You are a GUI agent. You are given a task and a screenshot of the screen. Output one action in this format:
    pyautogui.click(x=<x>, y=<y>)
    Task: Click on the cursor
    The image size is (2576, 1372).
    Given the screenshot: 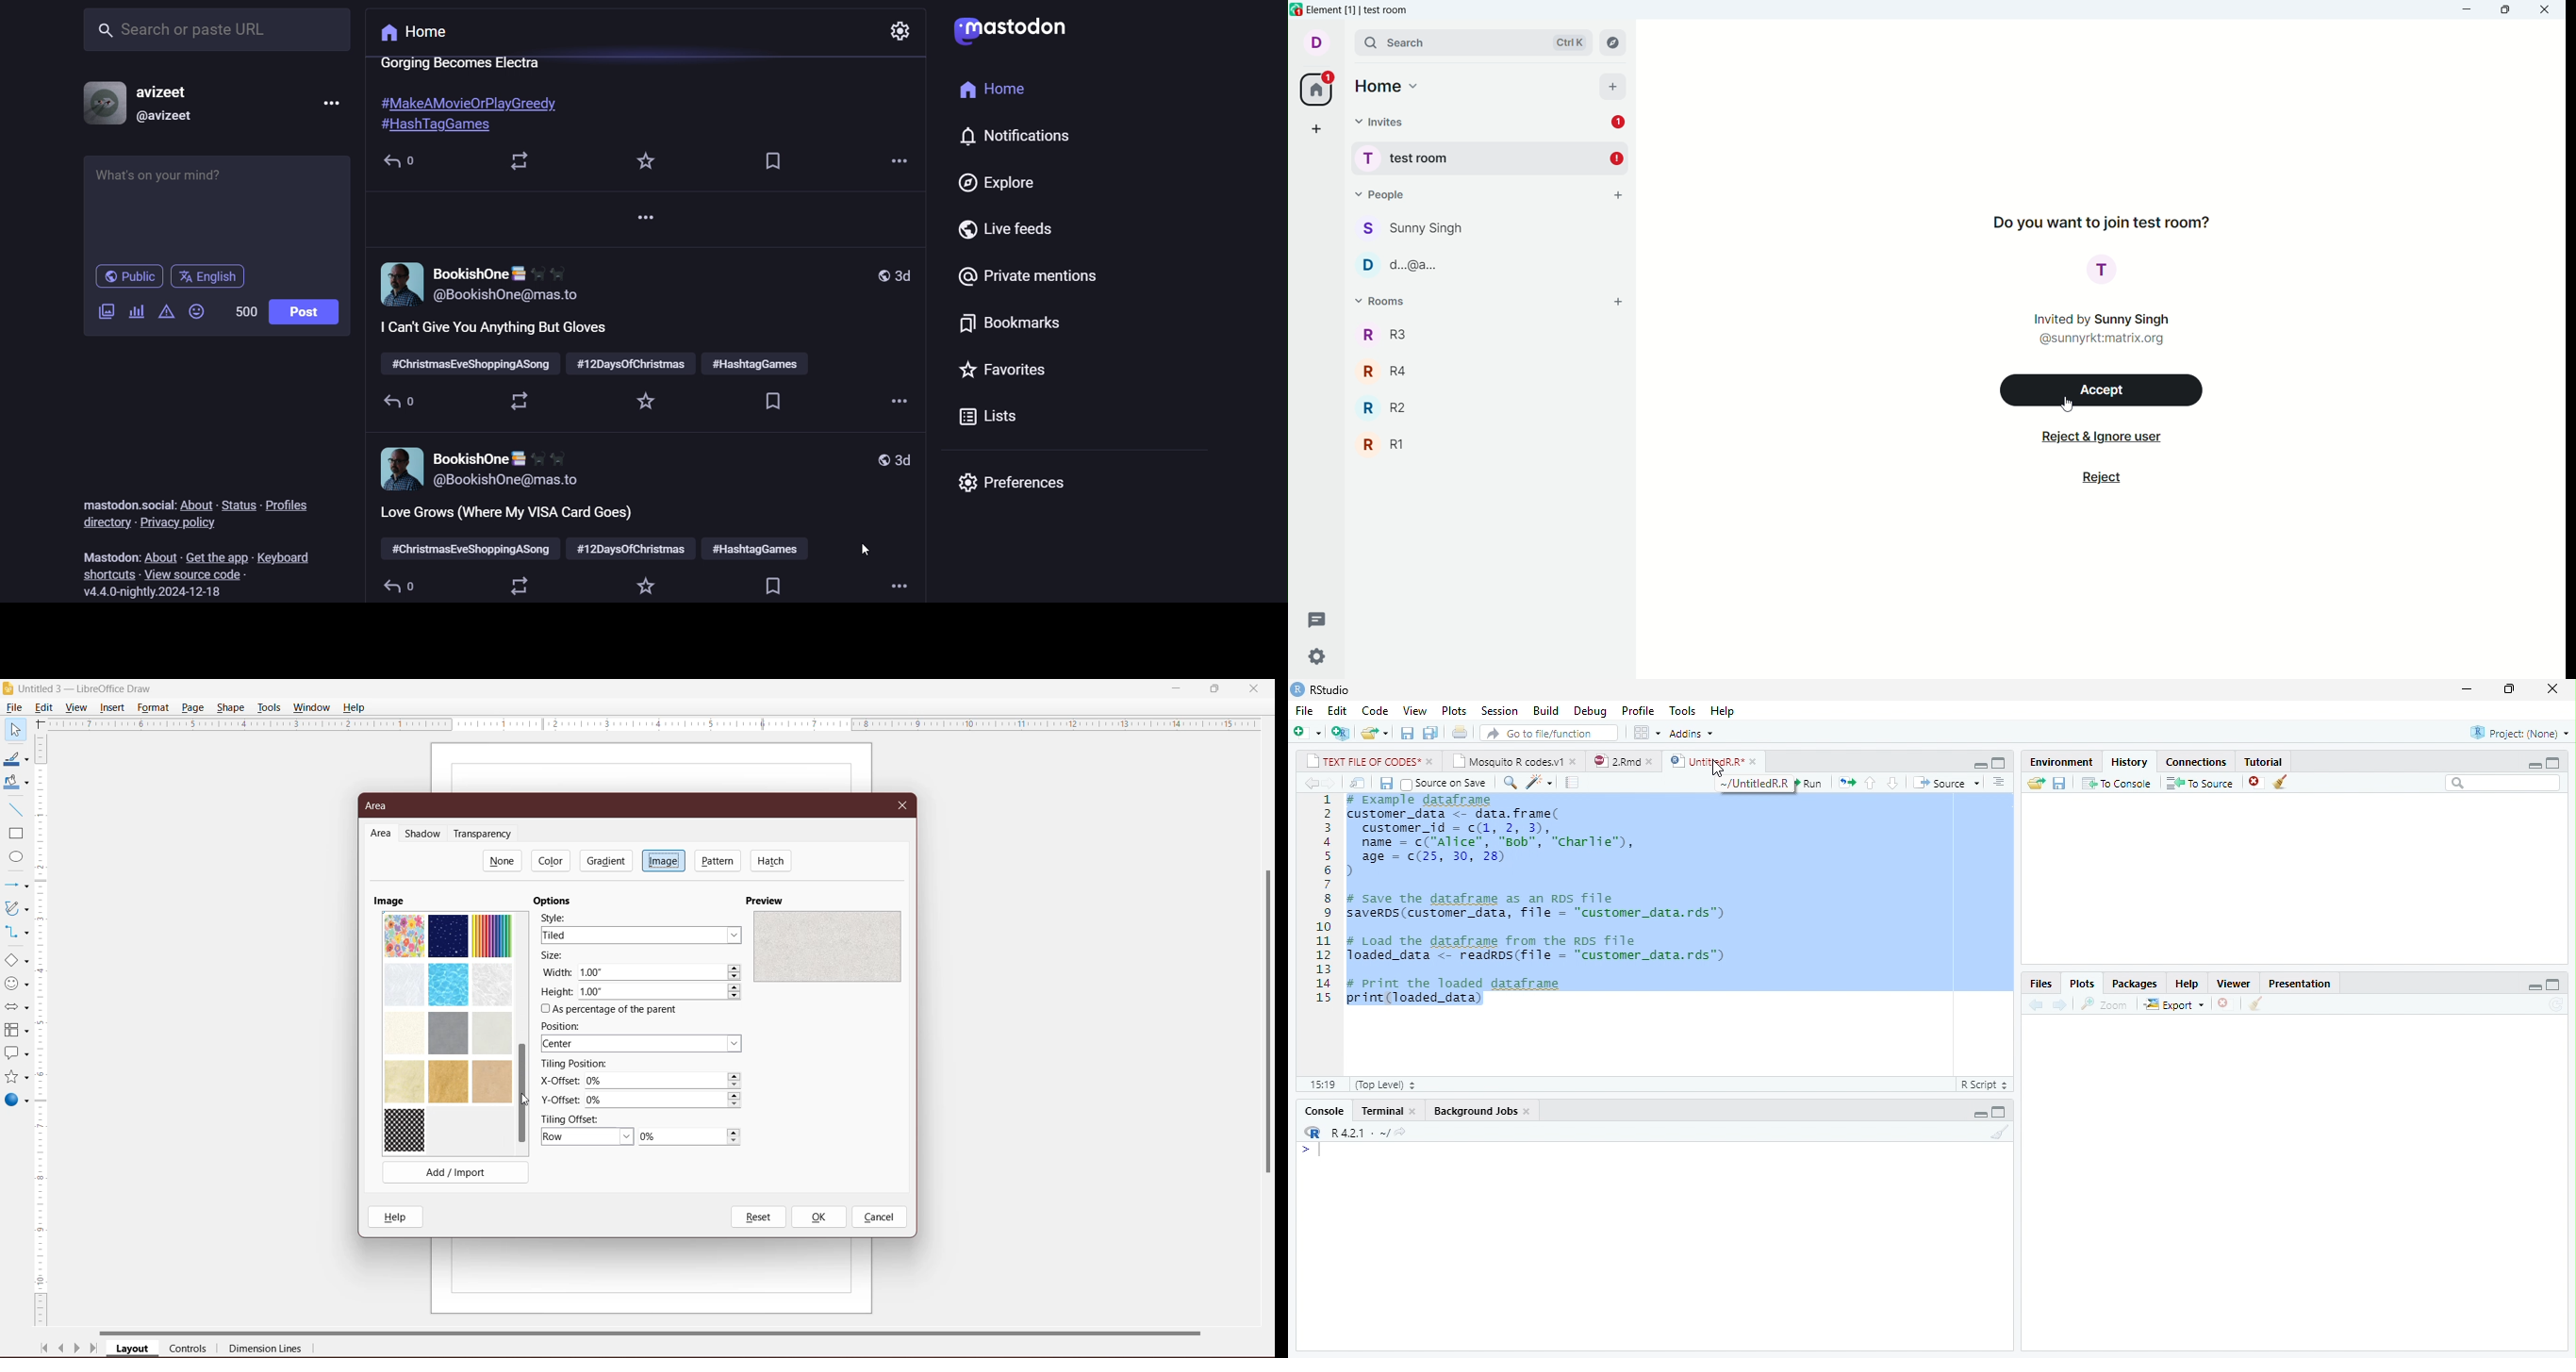 What is the action you would take?
    pyautogui.click(x=2067, y=405)
    